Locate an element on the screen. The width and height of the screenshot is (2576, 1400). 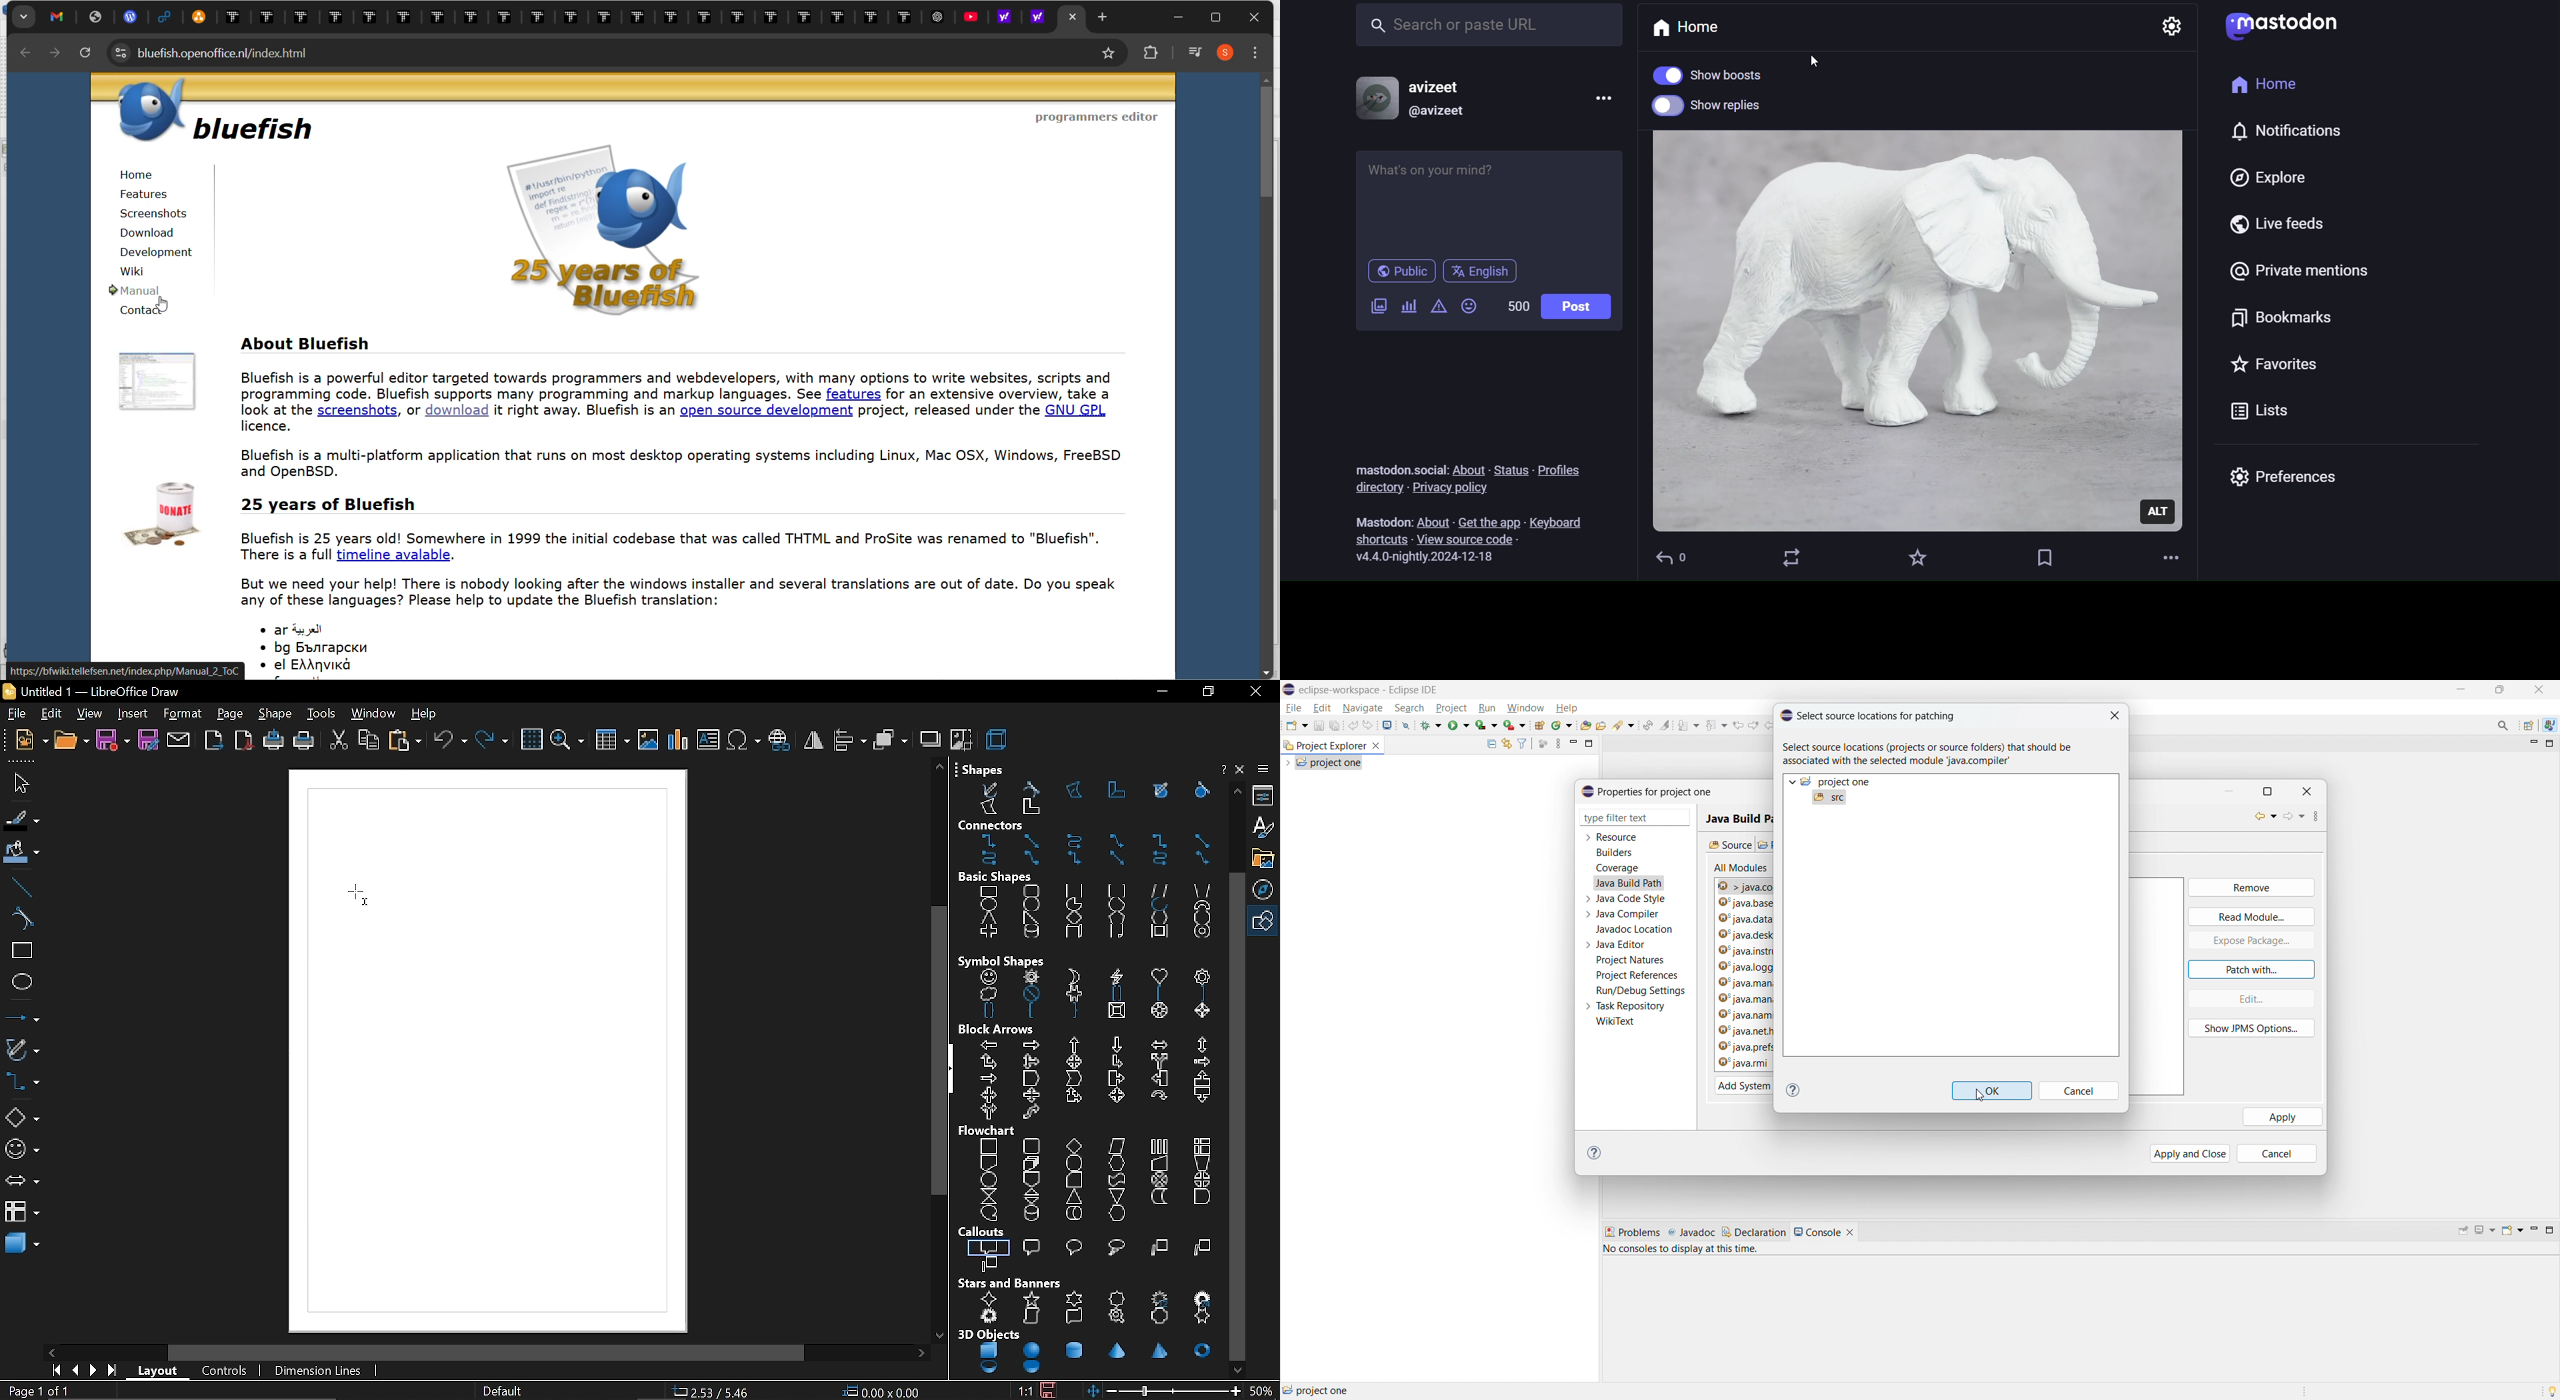
maximize is located at coordinates (1215, 21).